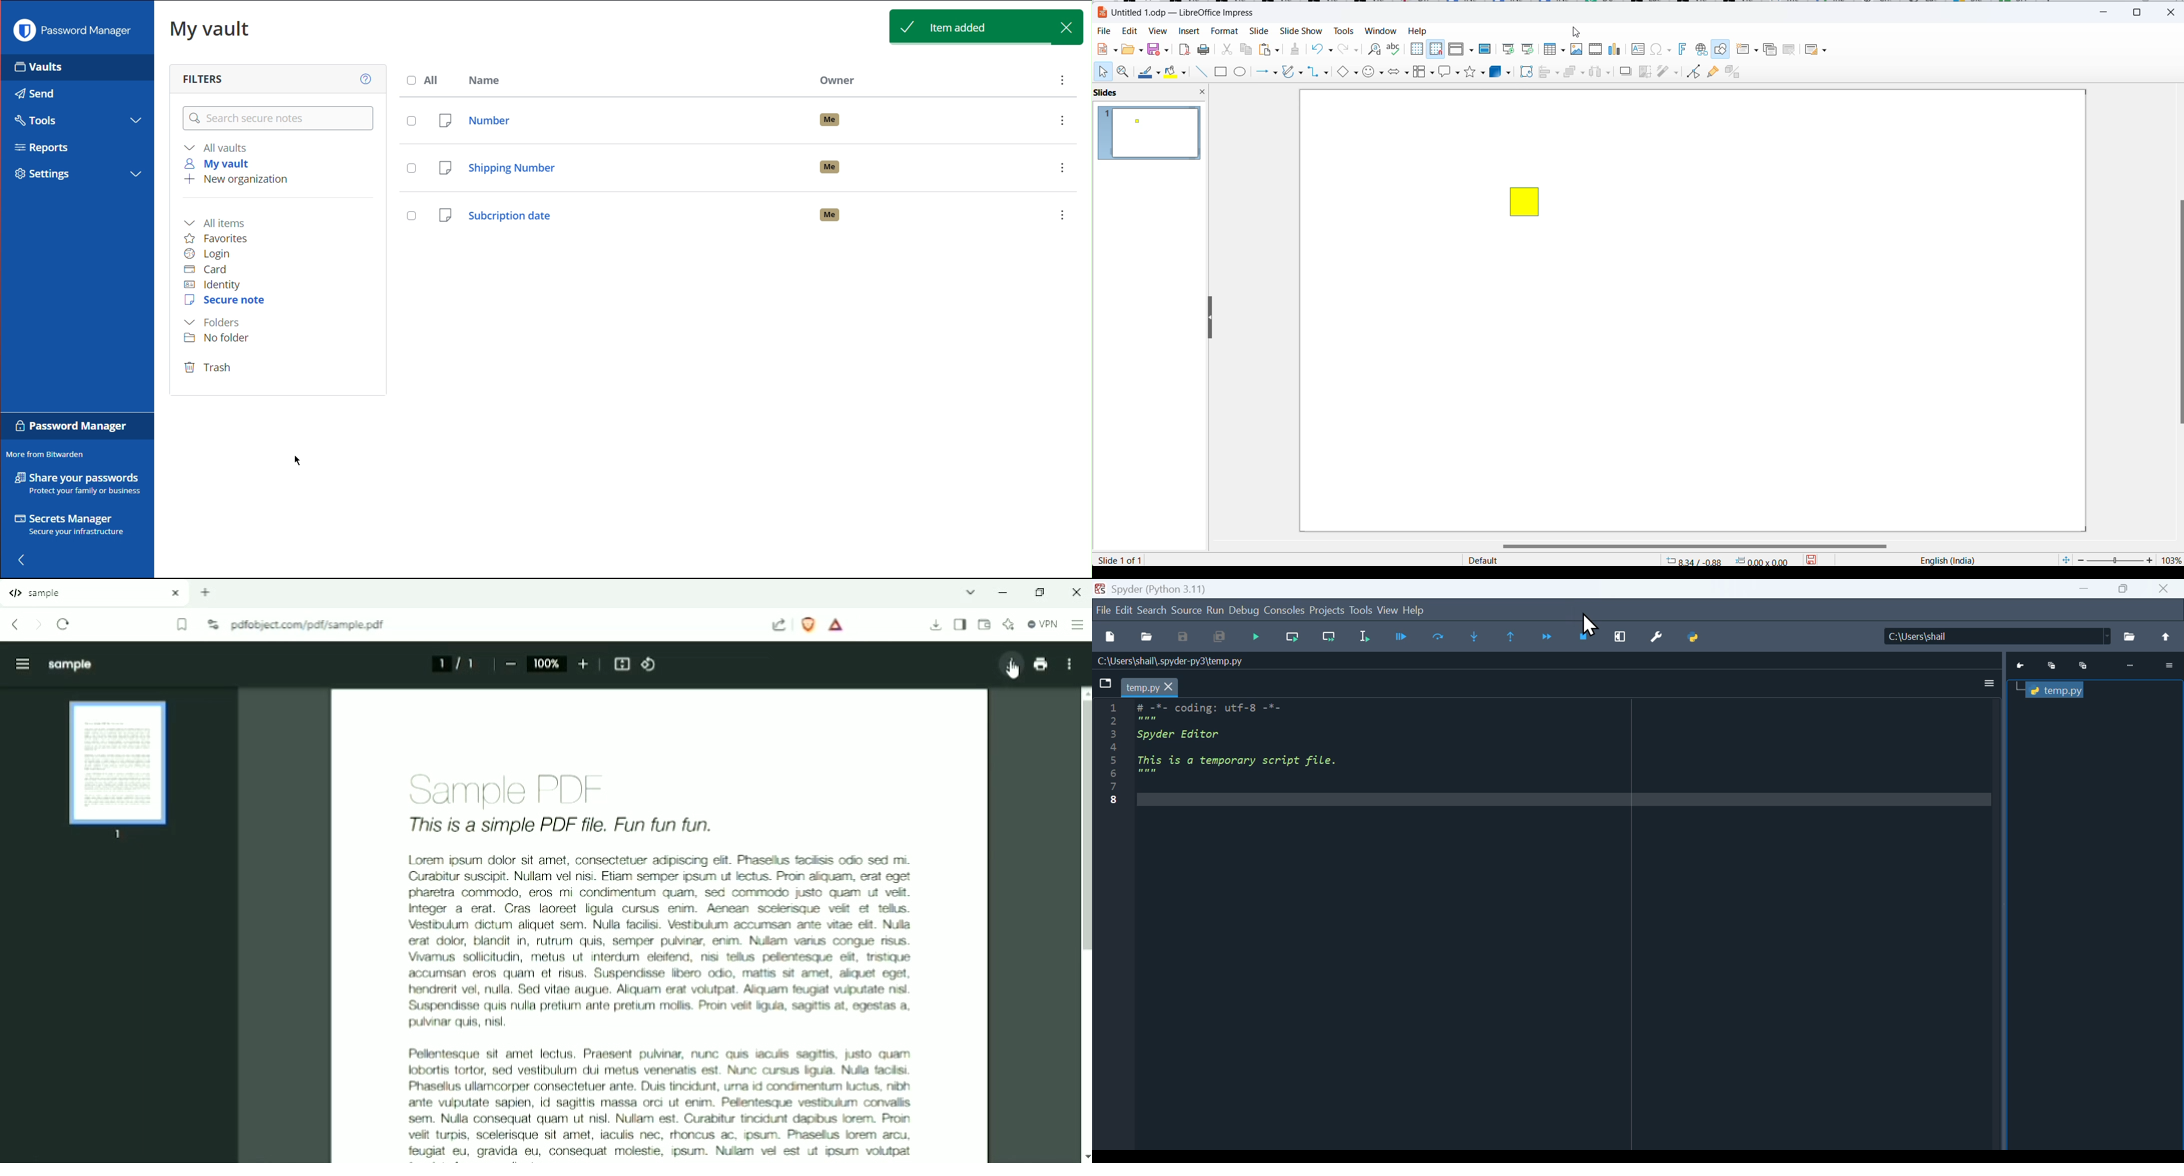 The width and height of the screenshot is (2184, 1176). I want to click on Run selection, so click(1363, 639).